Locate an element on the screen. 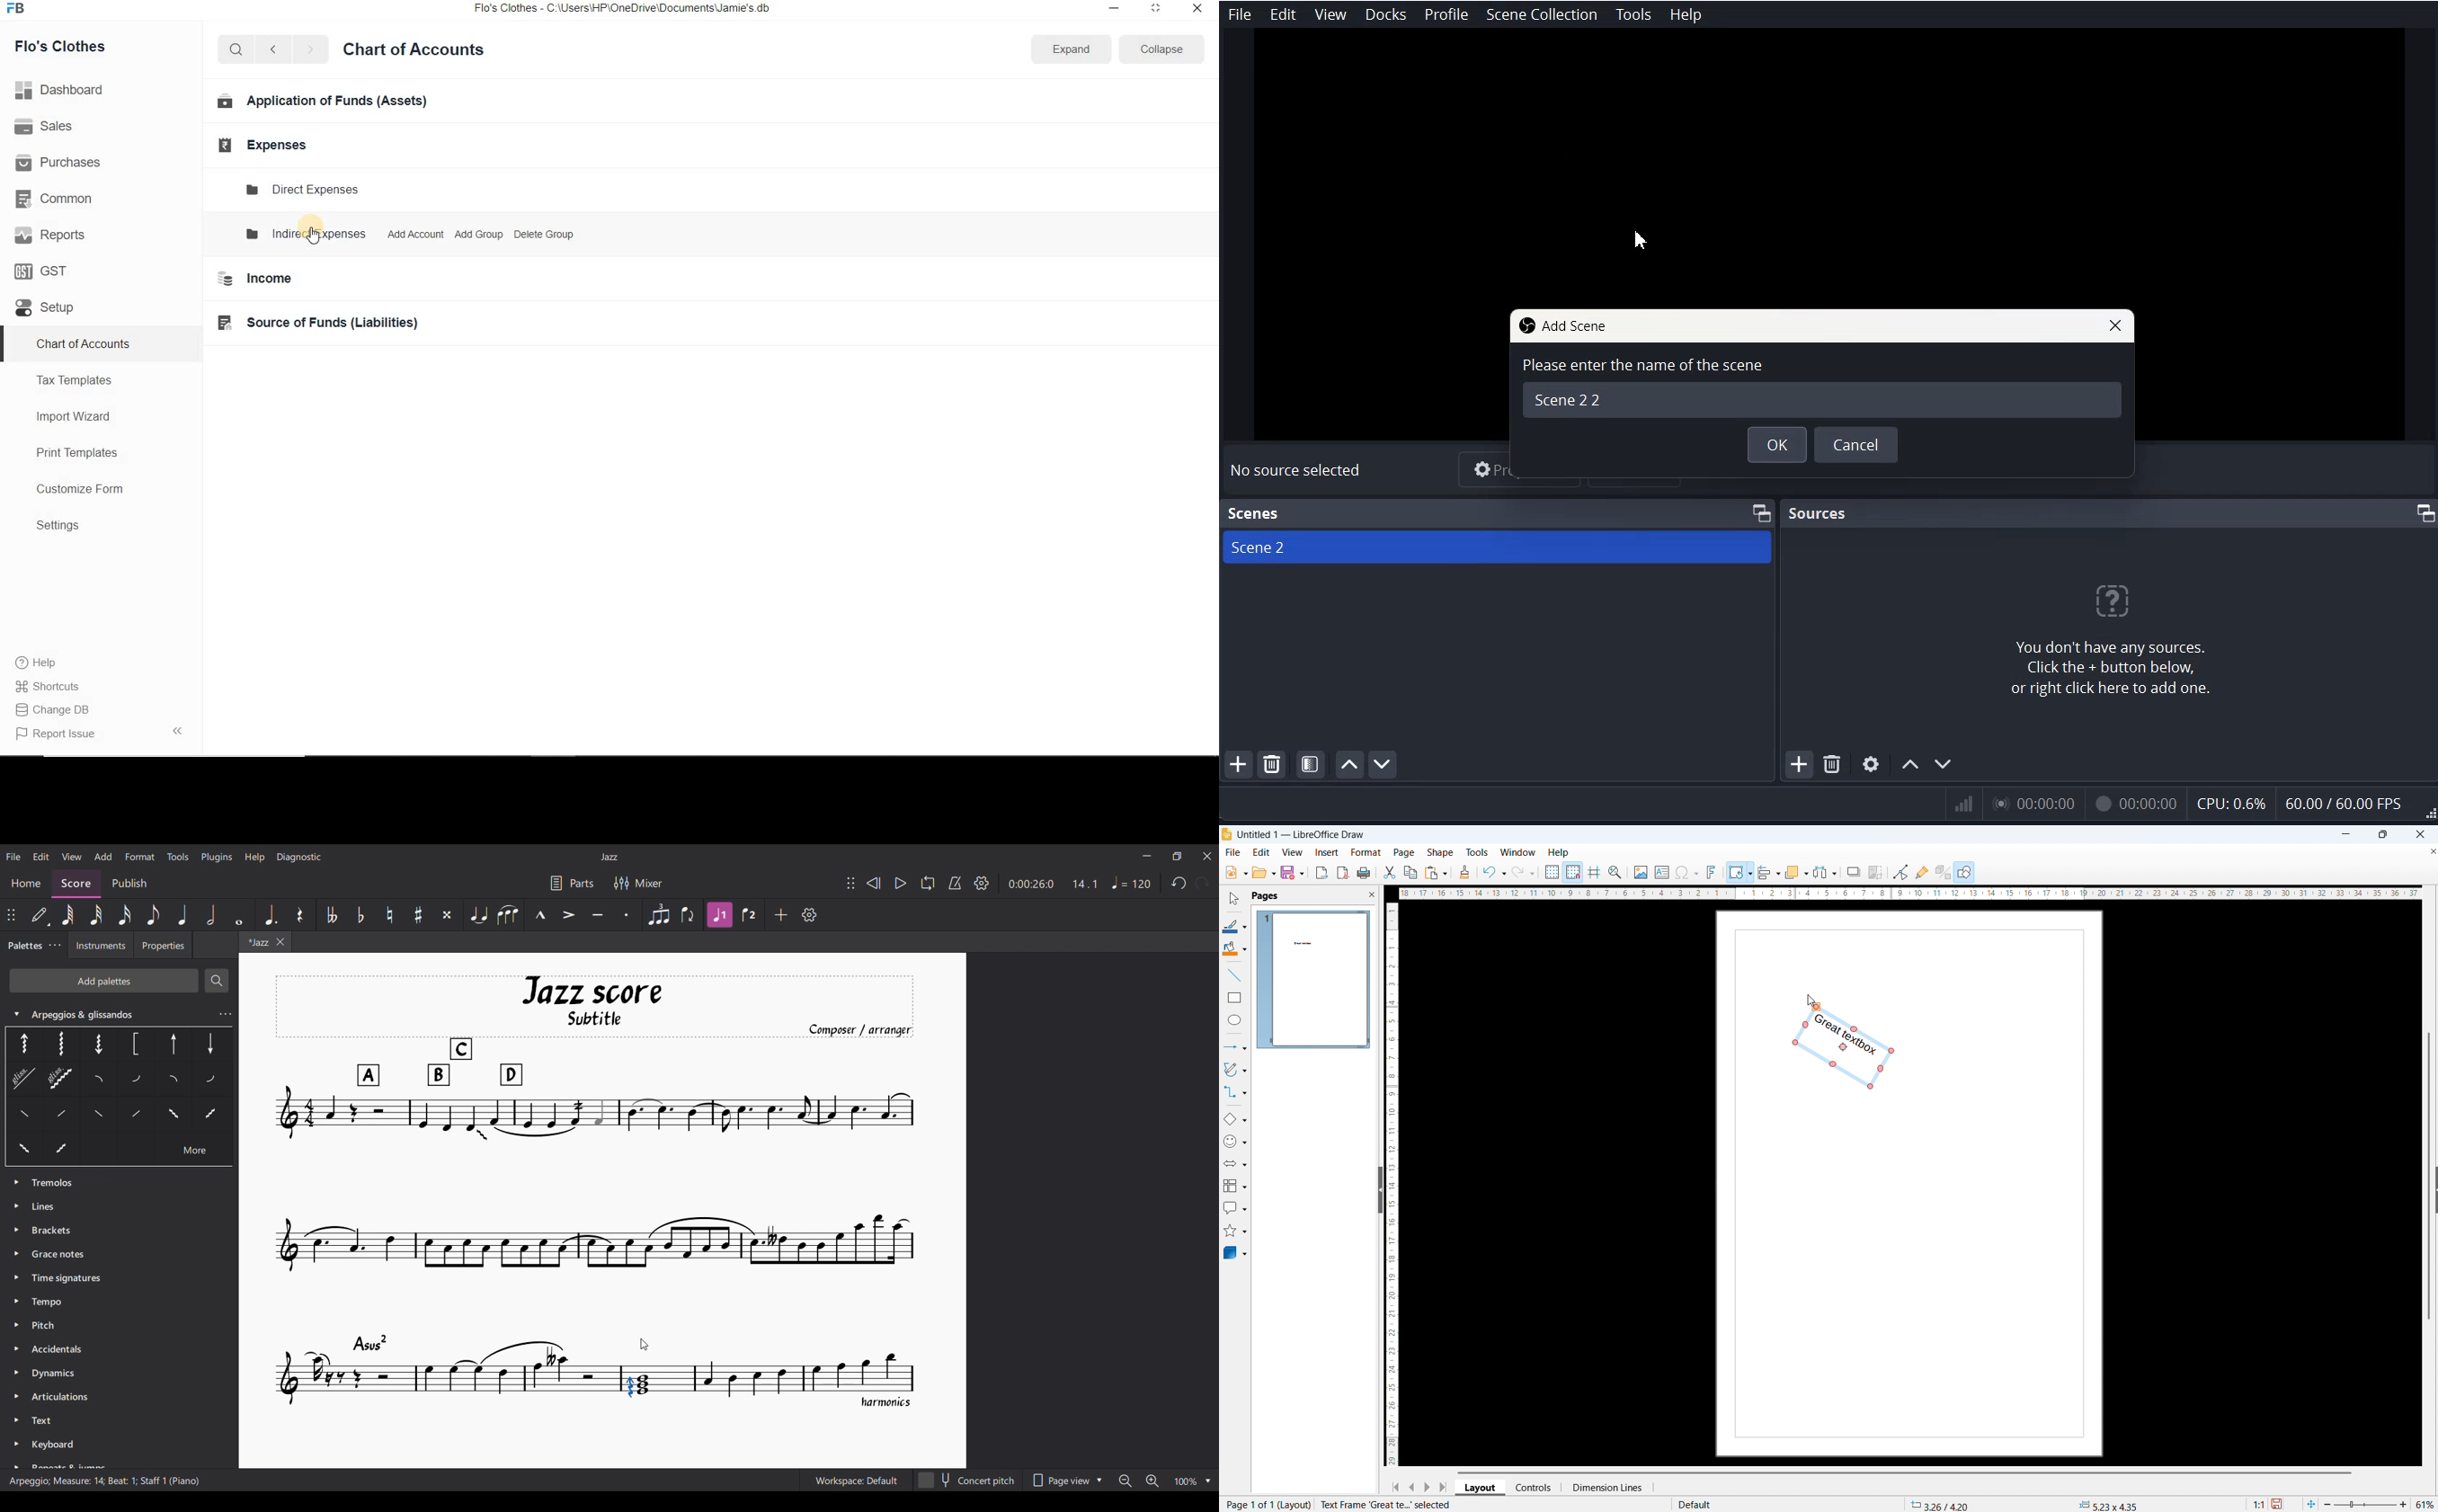 This screenshot has width=2464, height=1512. Tools is located at coordinates (1633, 14).